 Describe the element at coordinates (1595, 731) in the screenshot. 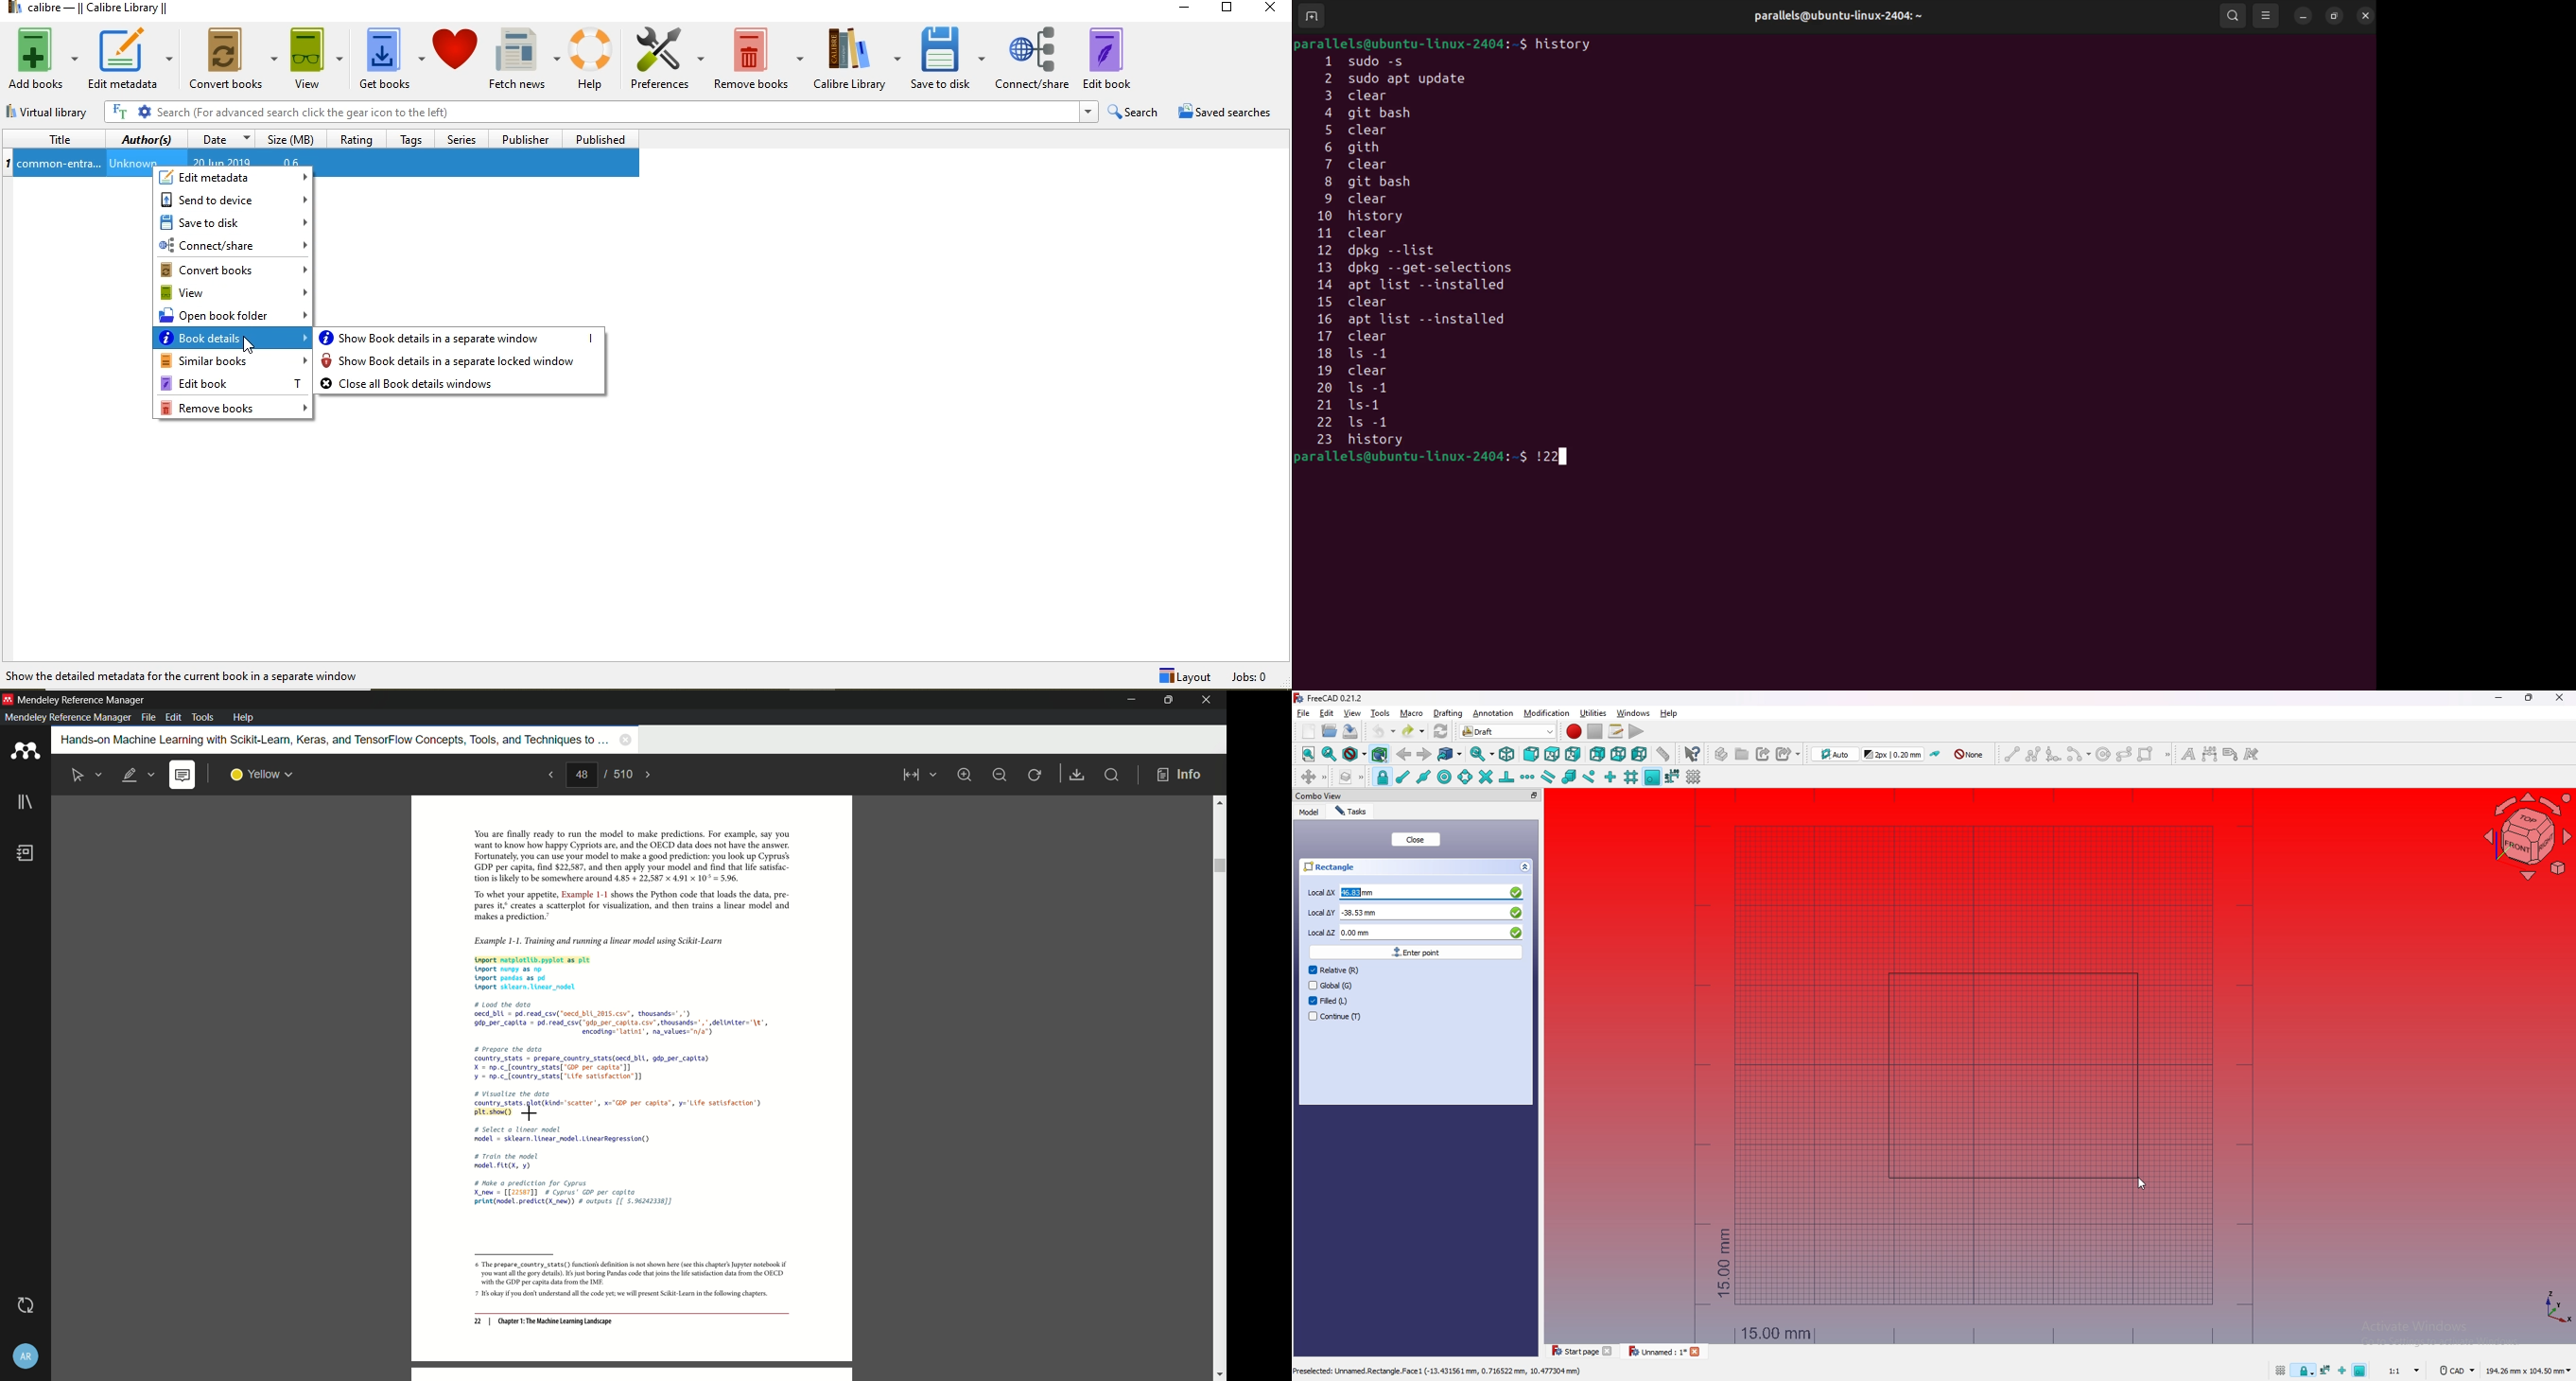

I see `stop debugging` at that location.